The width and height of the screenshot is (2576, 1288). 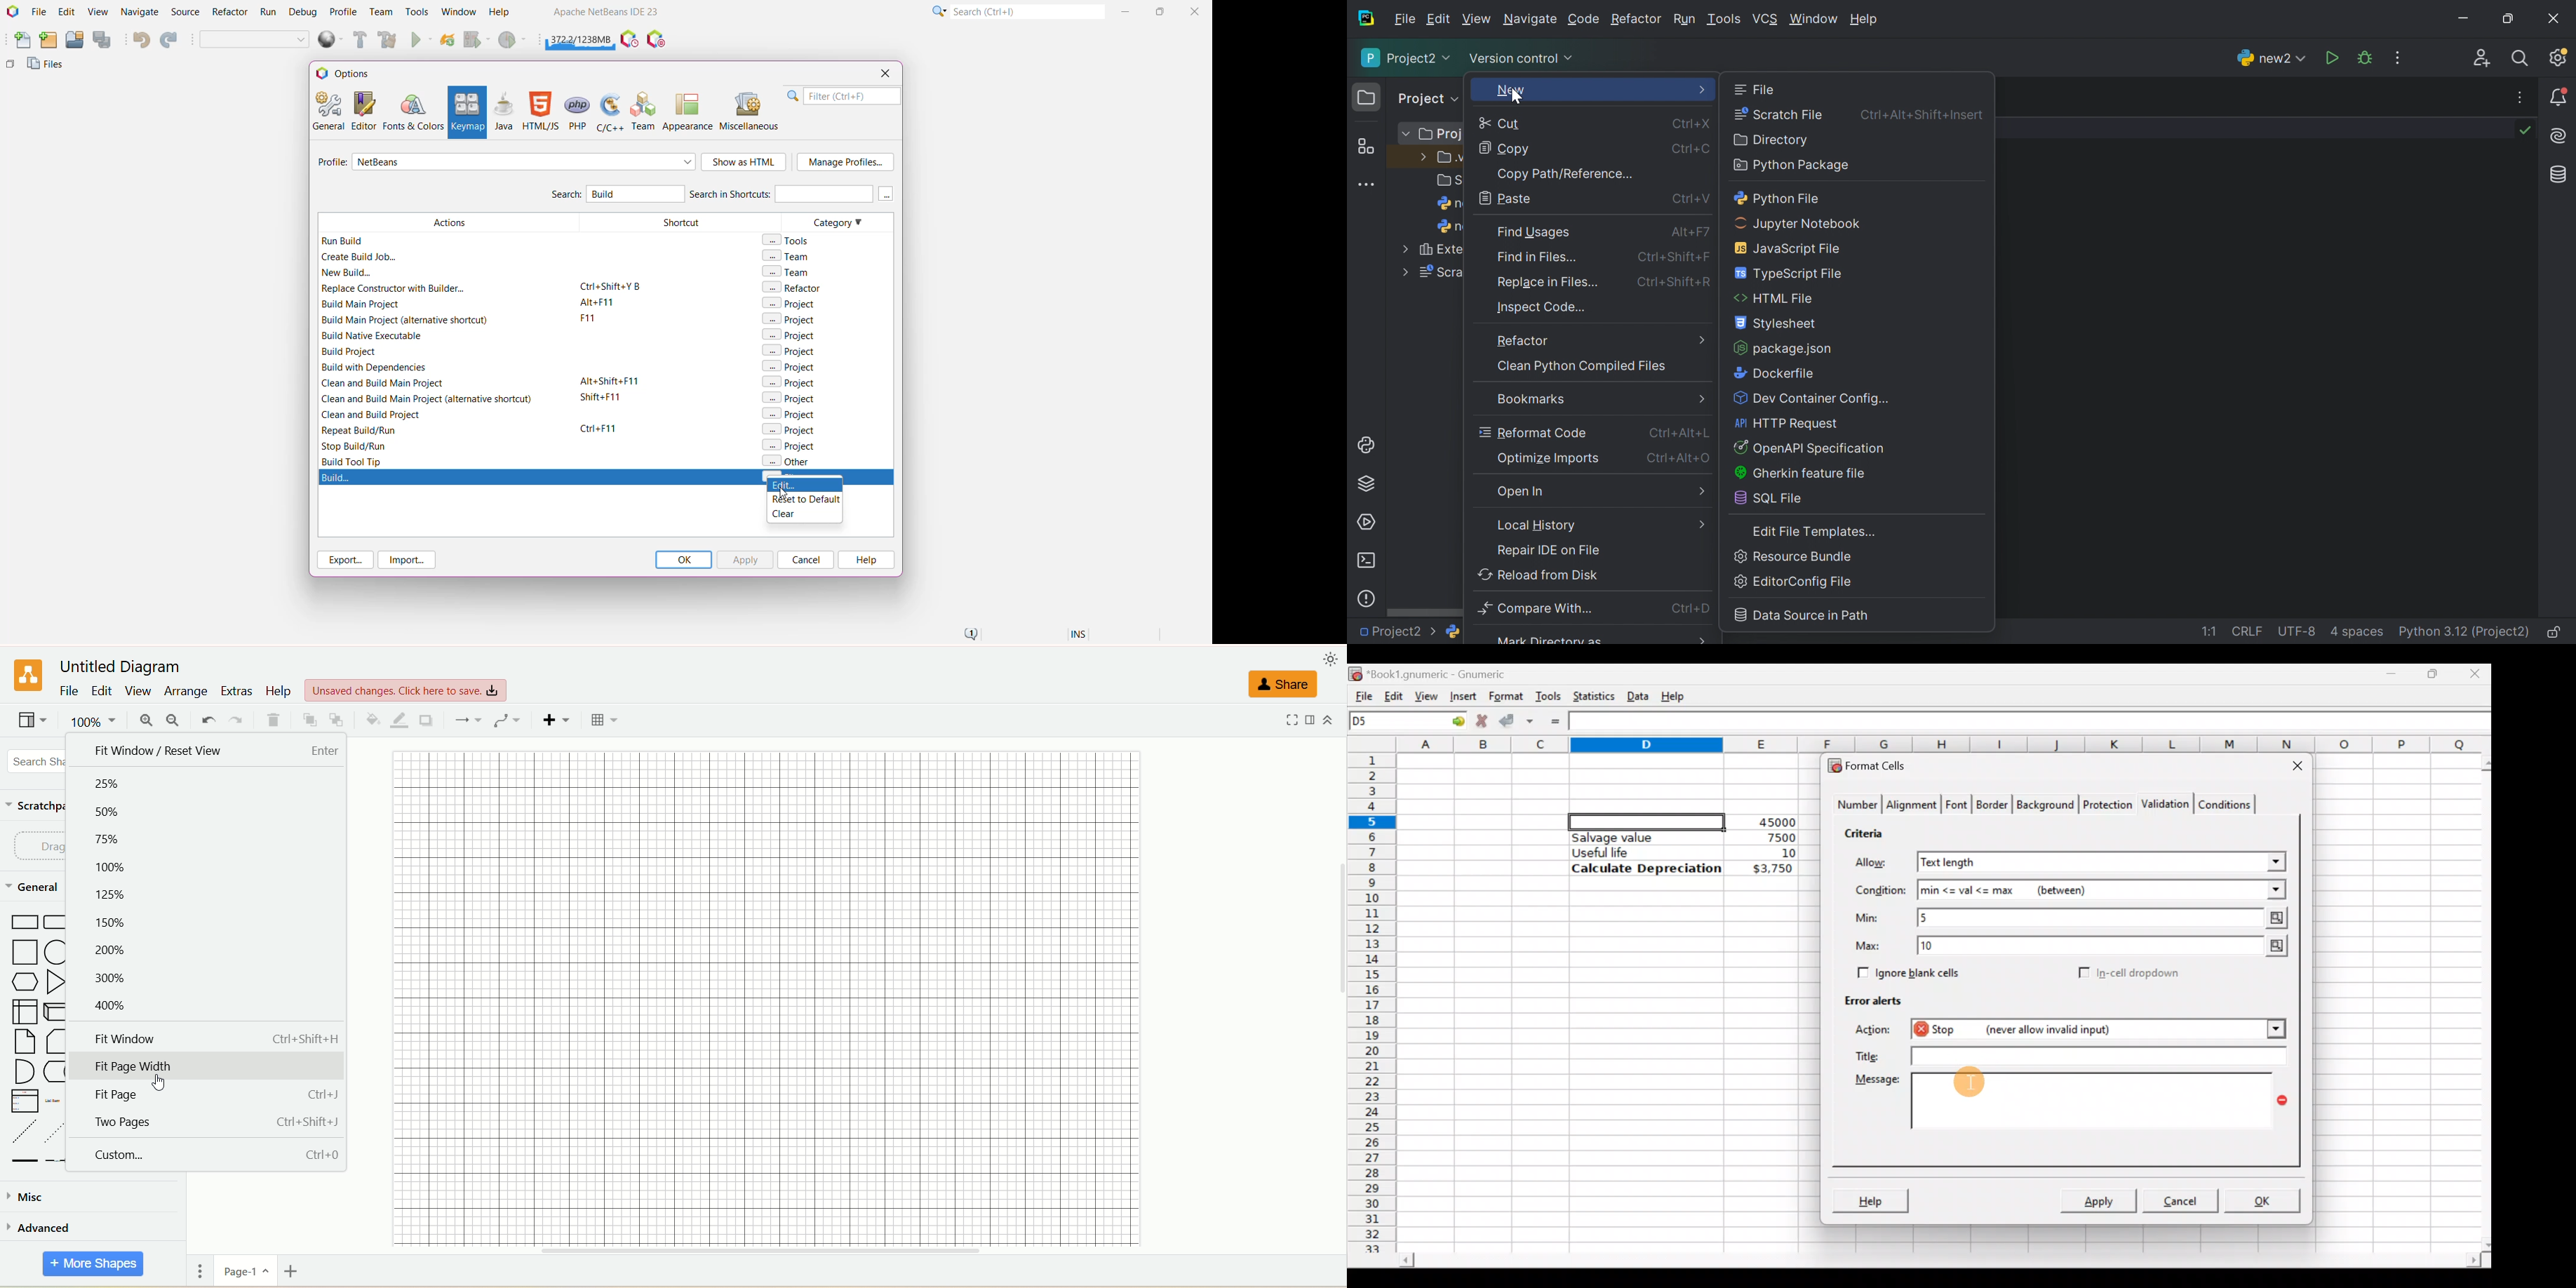 I want to click on Condition, so click(x=1880, y=891).